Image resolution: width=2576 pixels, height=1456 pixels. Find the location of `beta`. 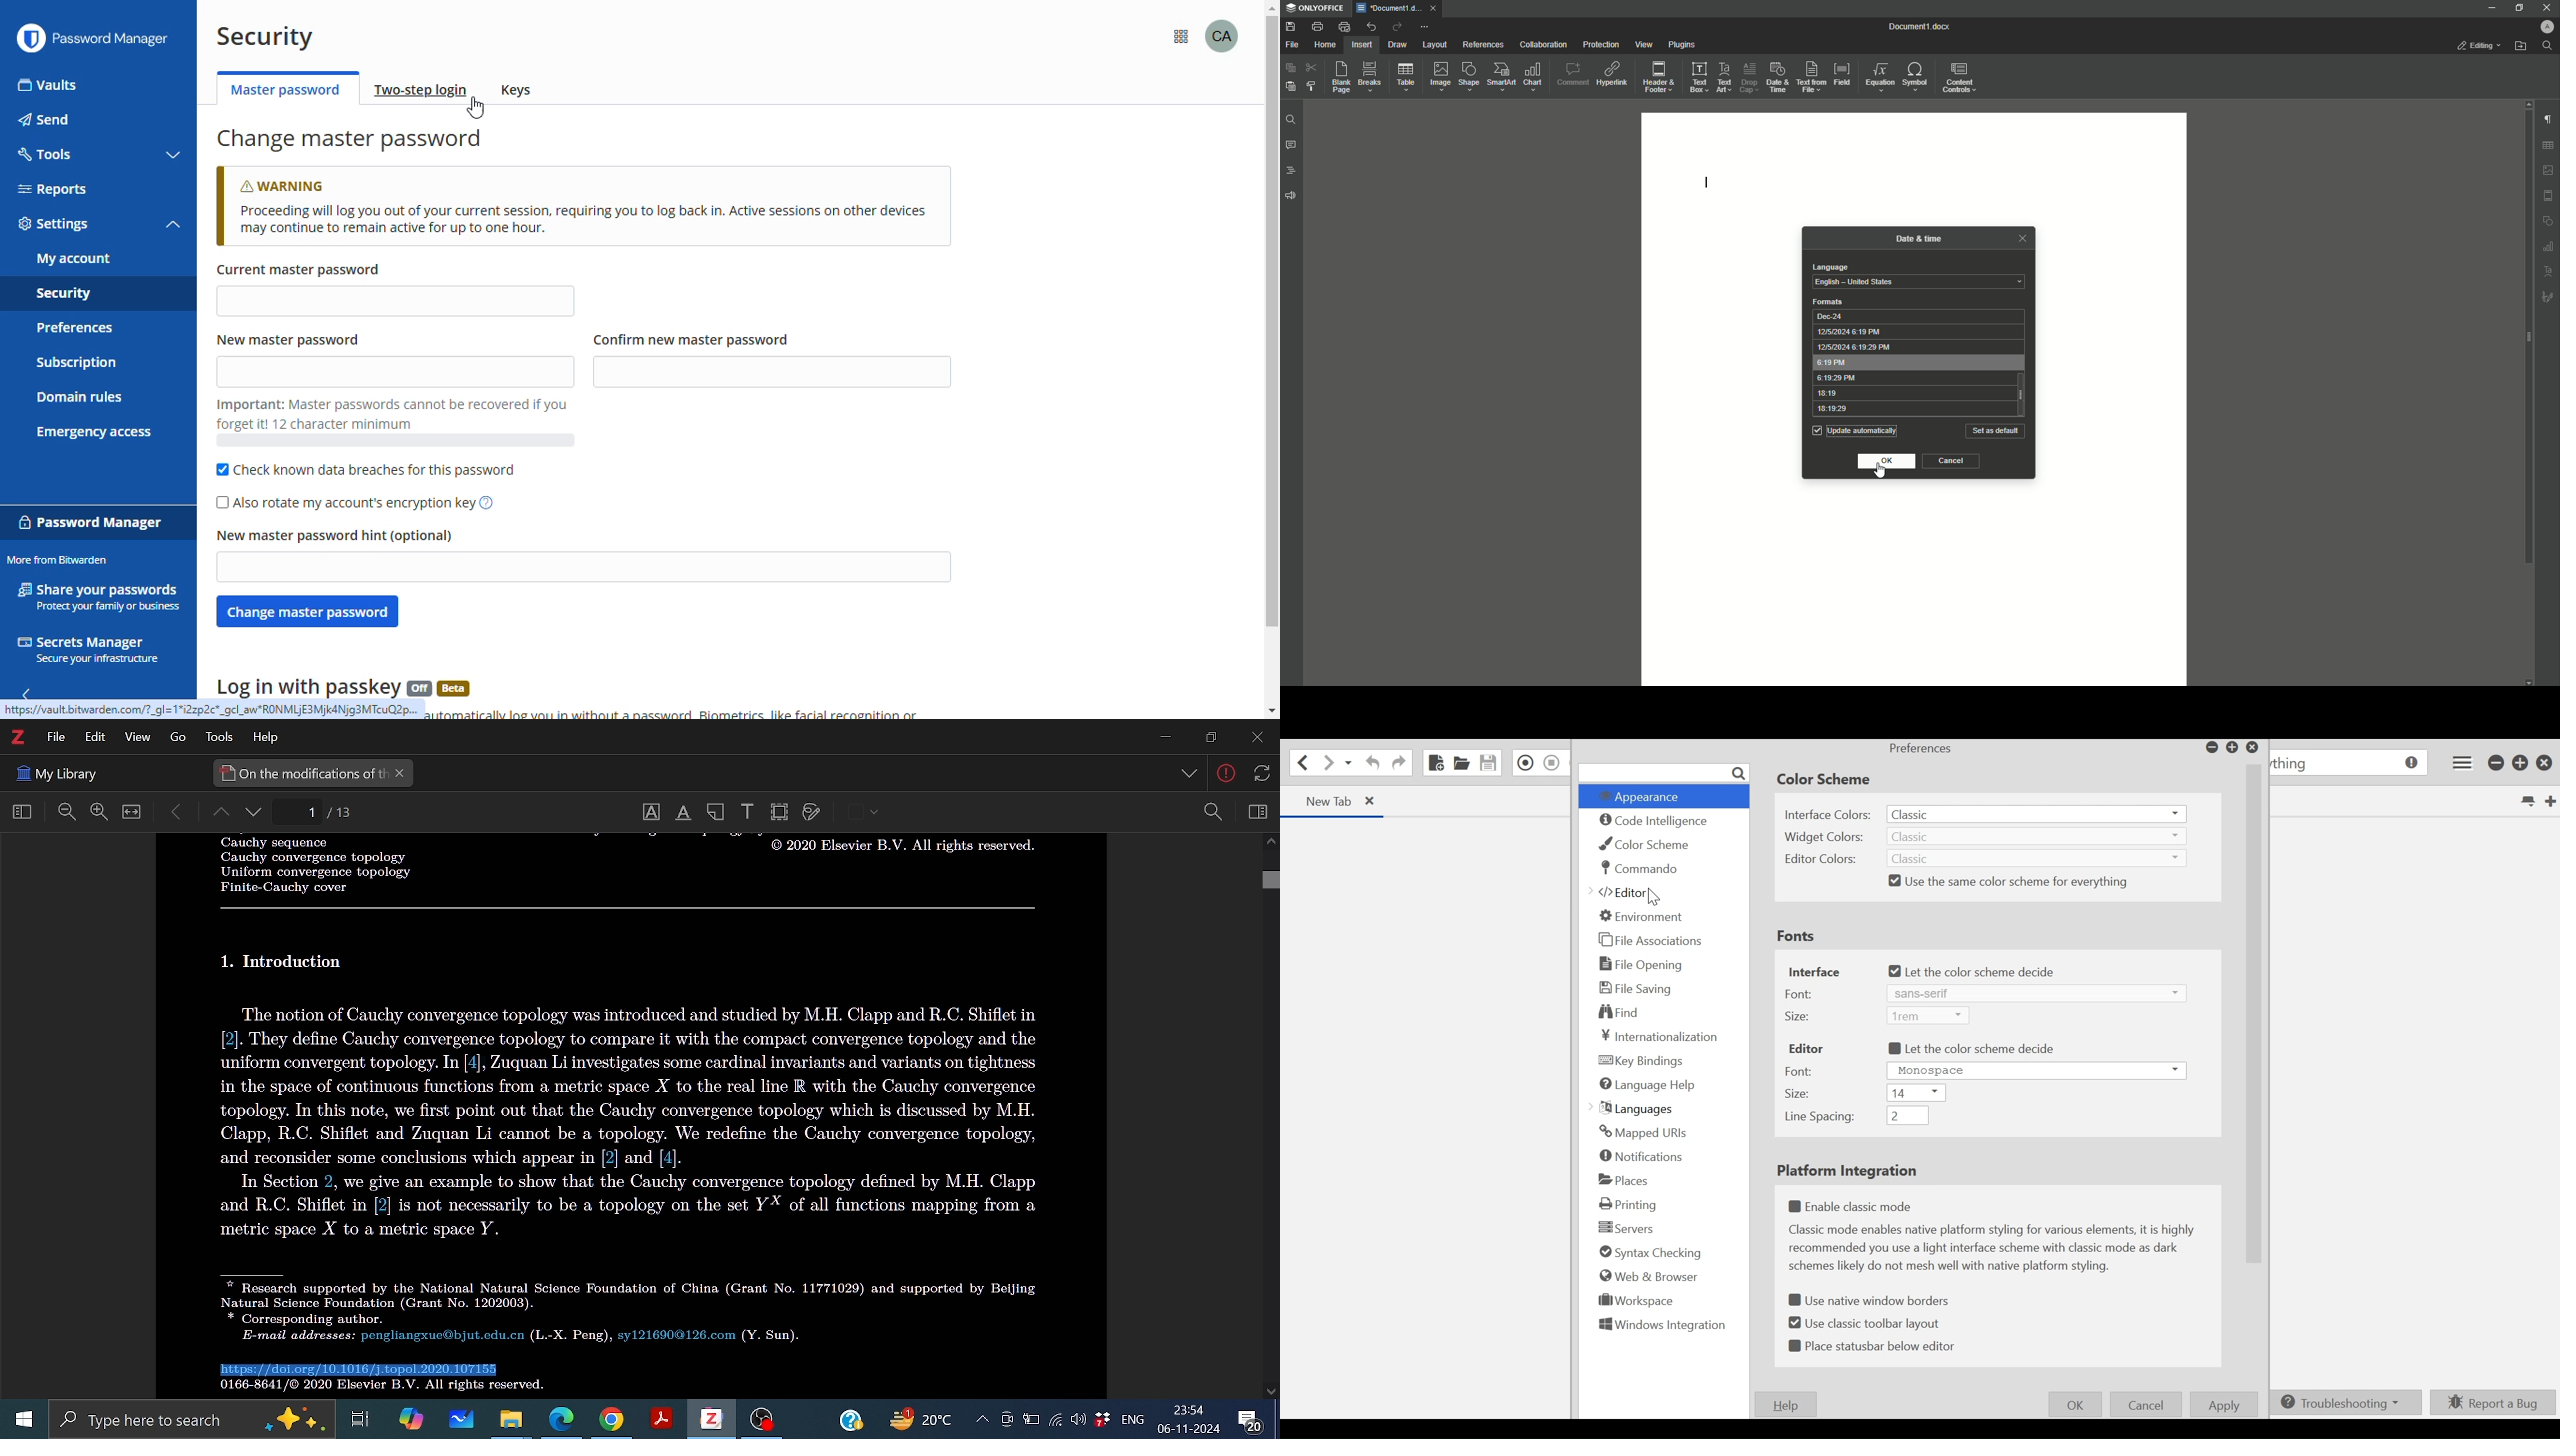

beta is located at coordinates (456, 690).